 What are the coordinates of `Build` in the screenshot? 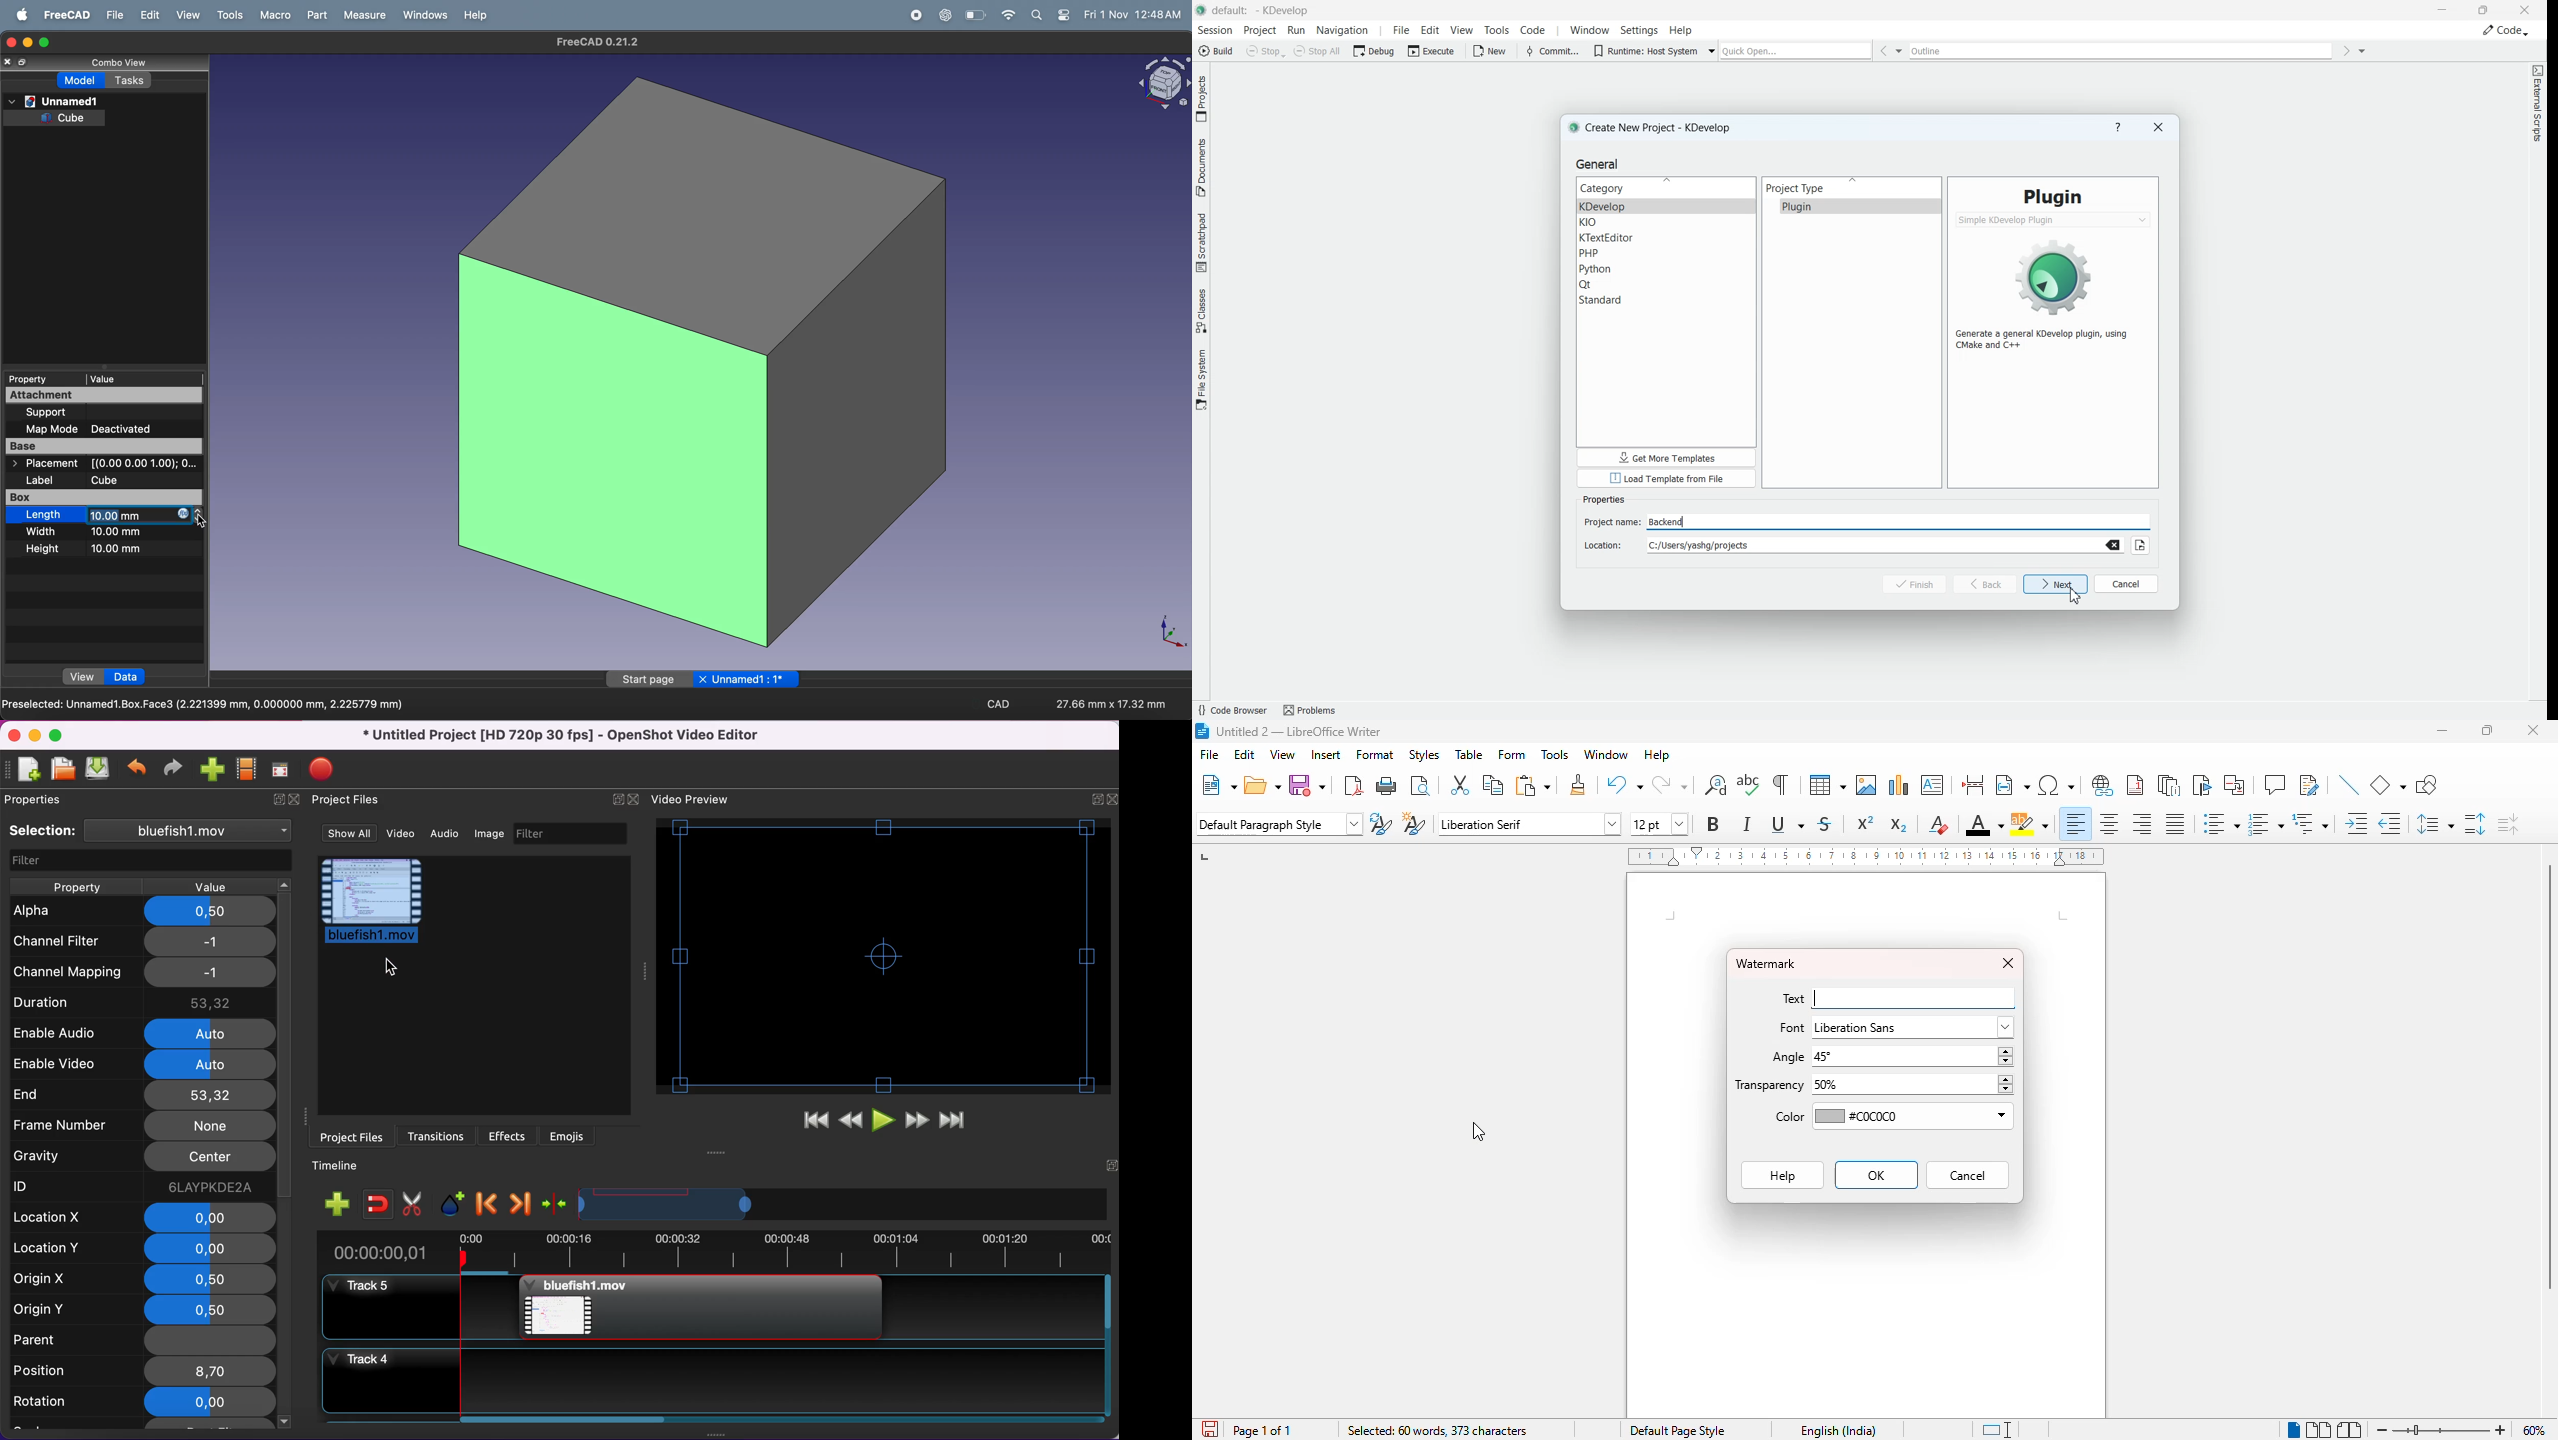 It's located at (1215, 50).